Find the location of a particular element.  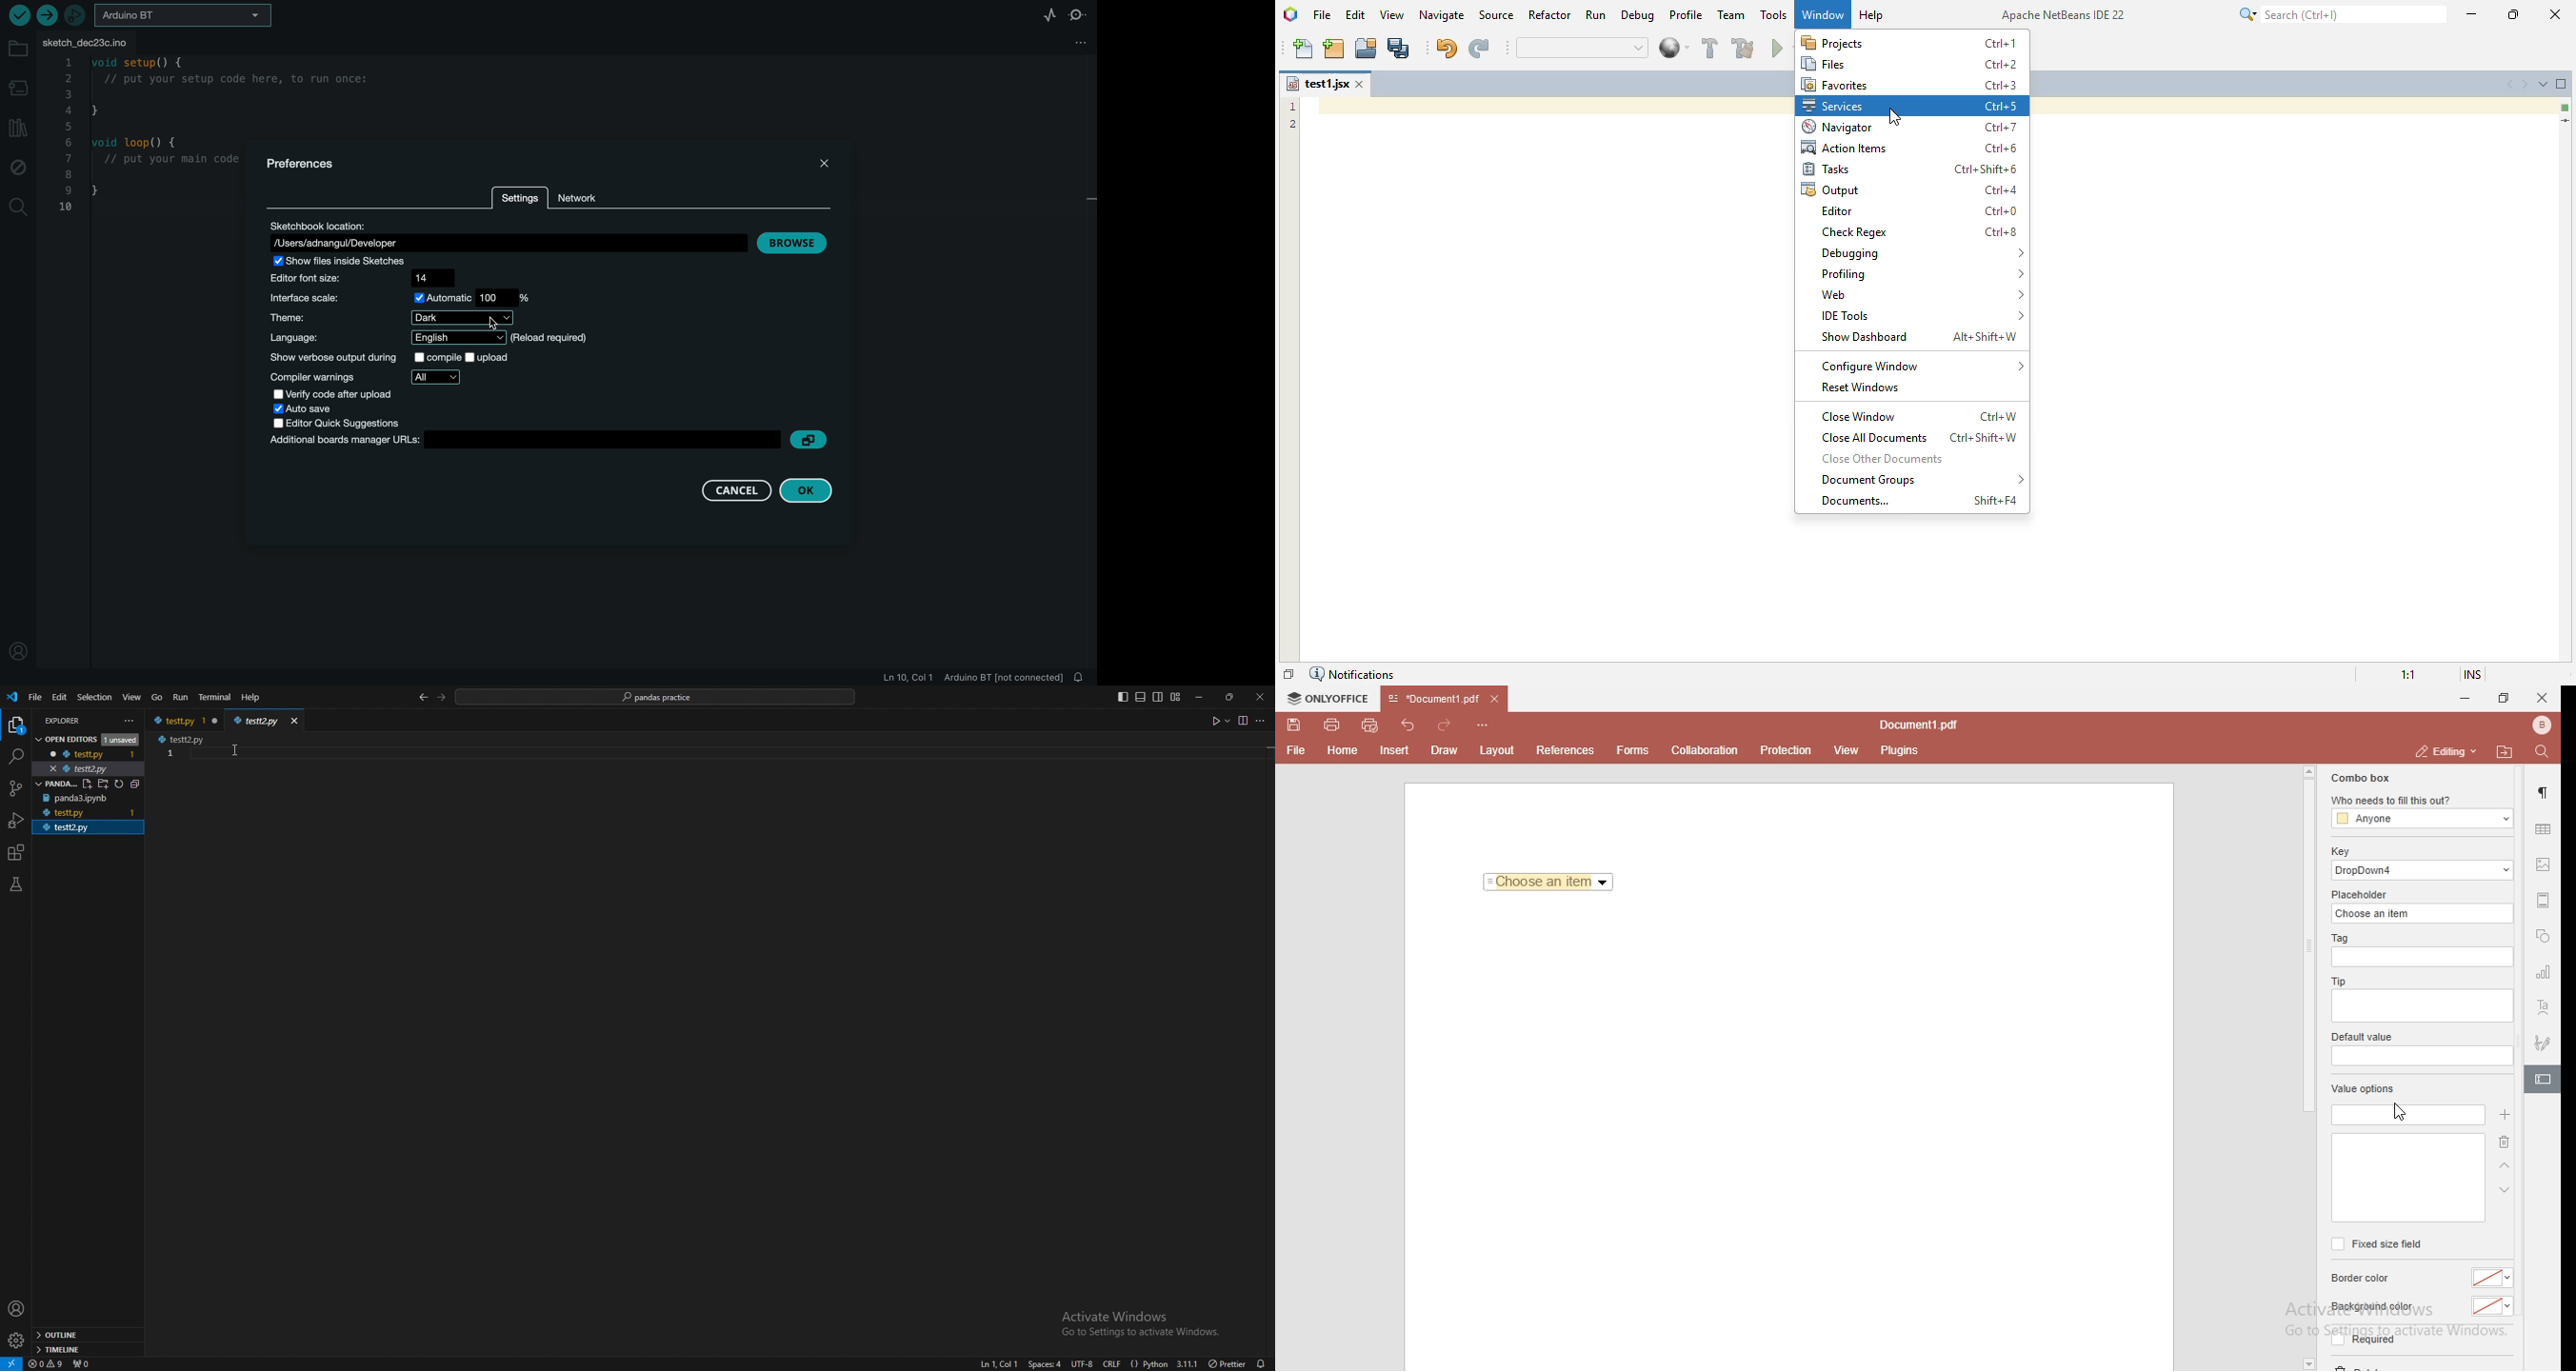

forms is located at coordinates (1633, 750).